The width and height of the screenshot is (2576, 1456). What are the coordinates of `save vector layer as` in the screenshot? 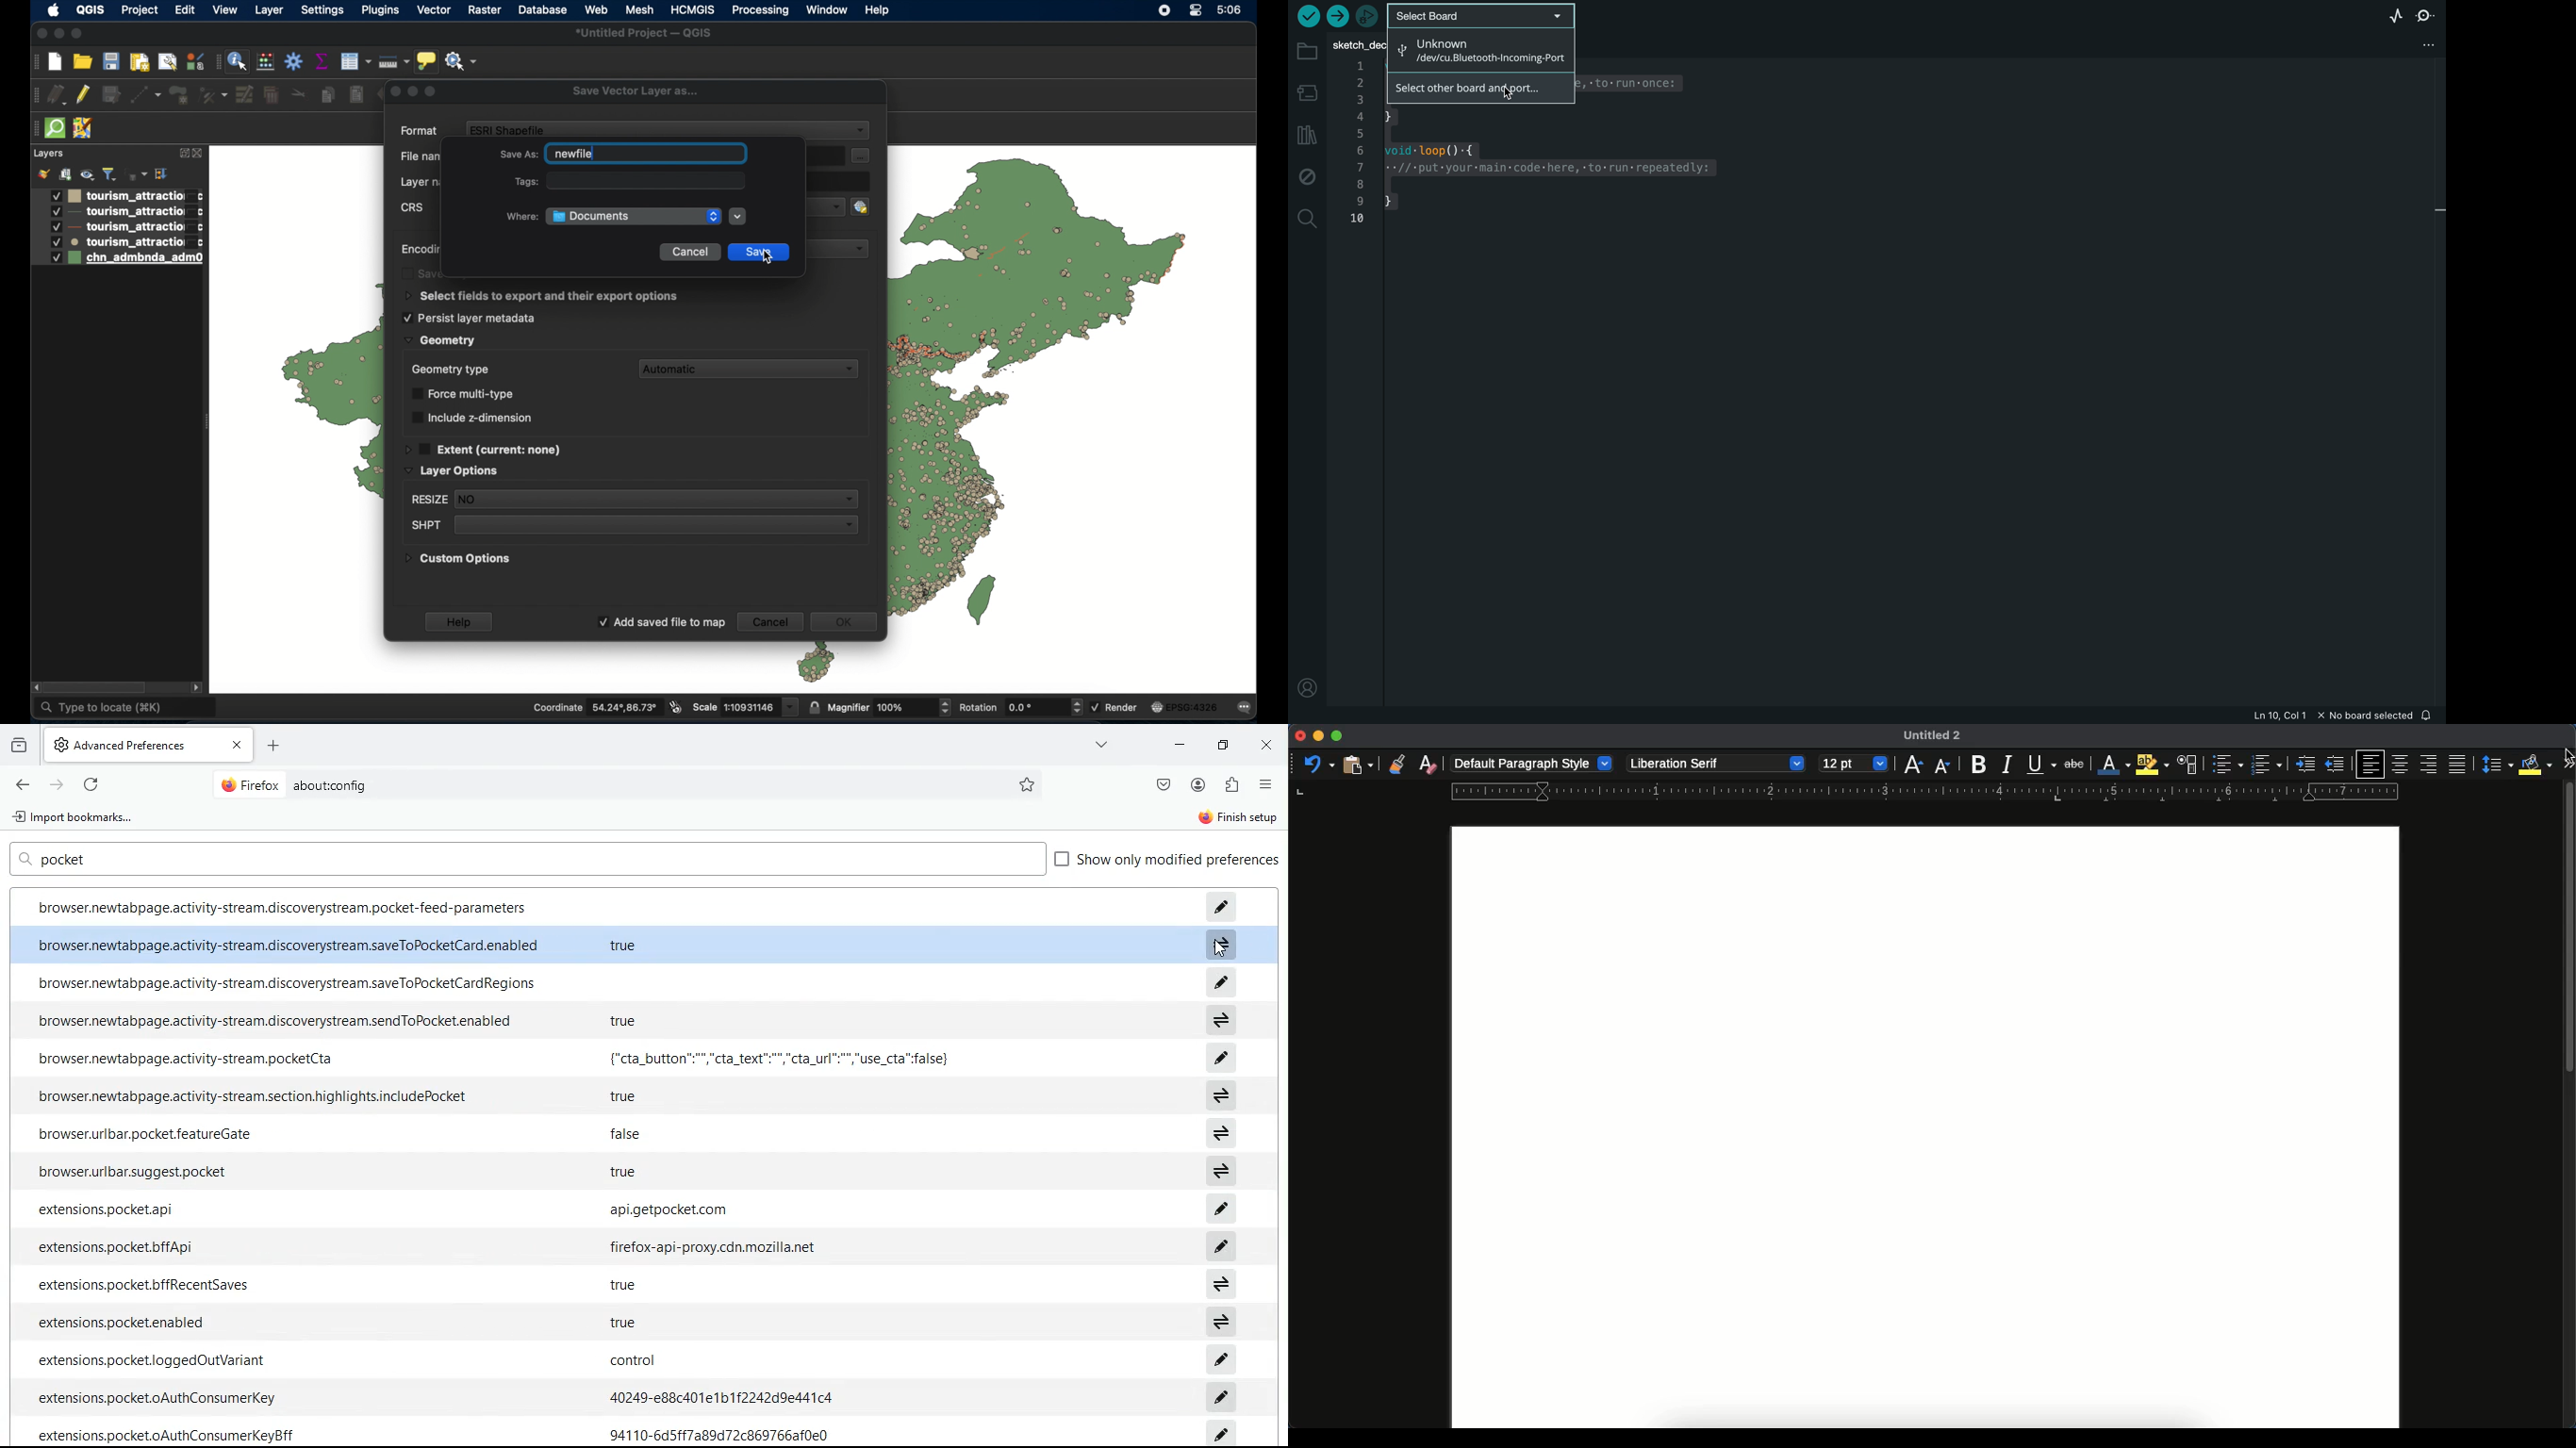 It's located at (635, 92).